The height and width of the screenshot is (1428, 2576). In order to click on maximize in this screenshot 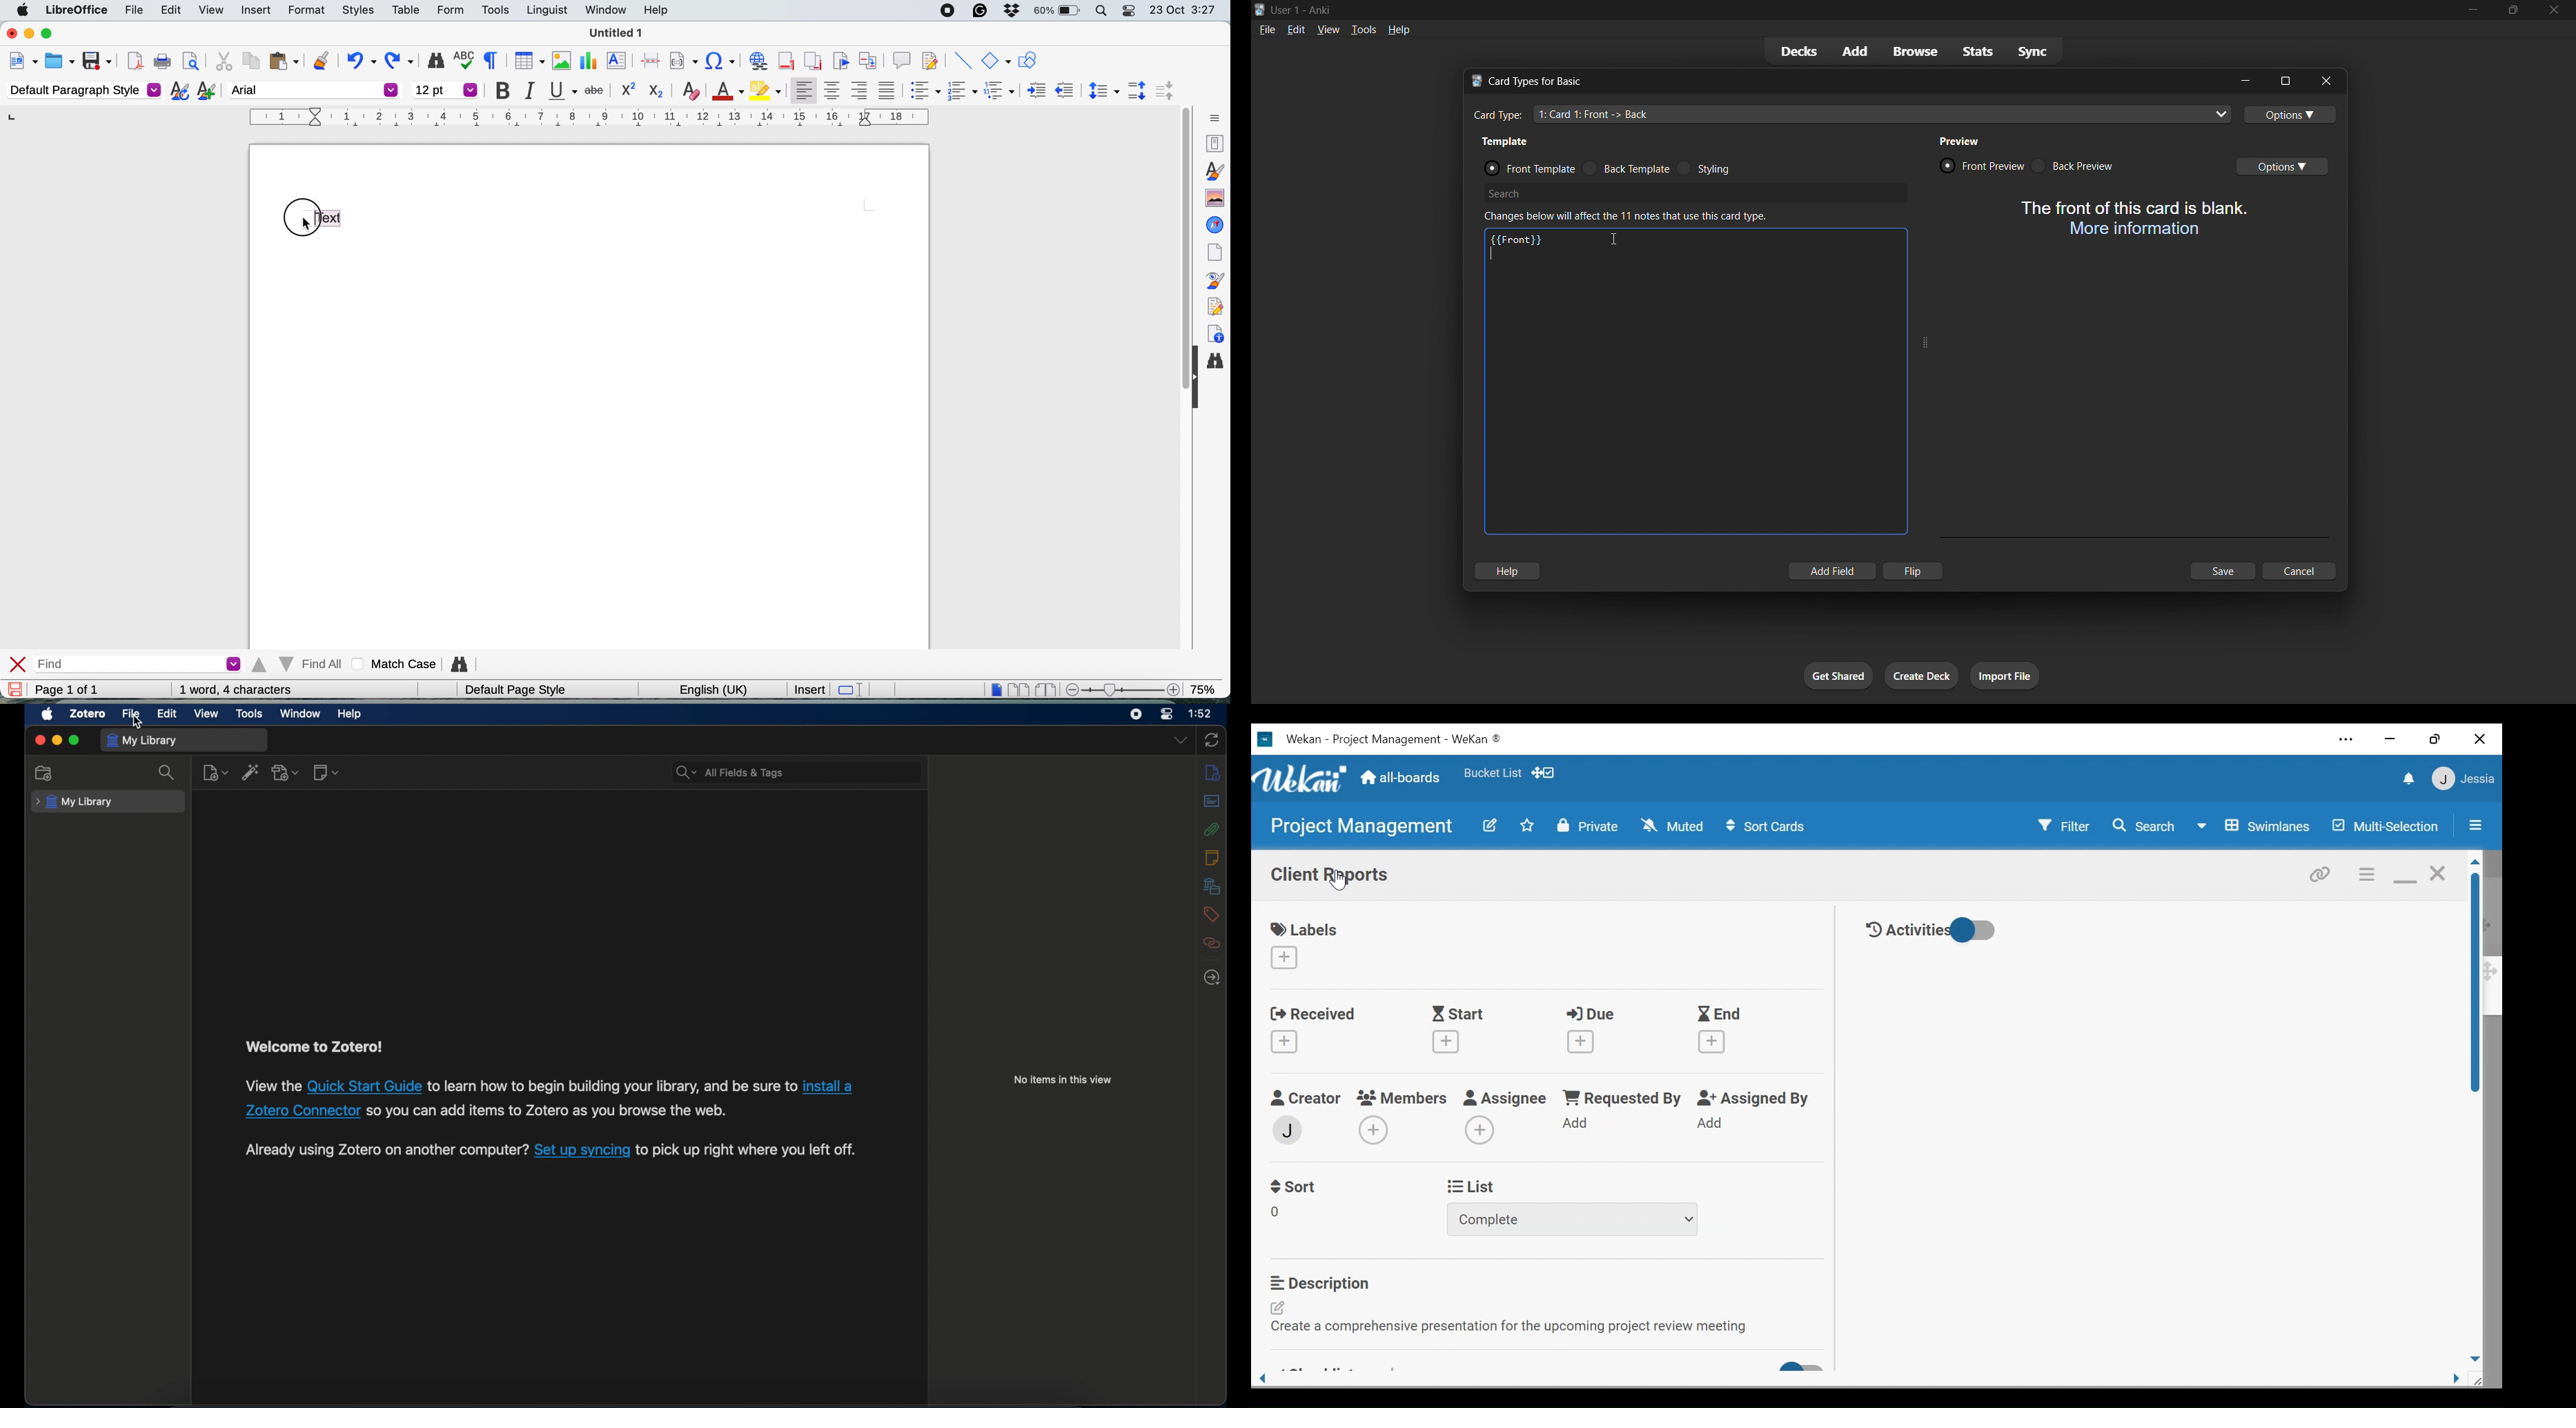, I will do `click(74, 740)`.